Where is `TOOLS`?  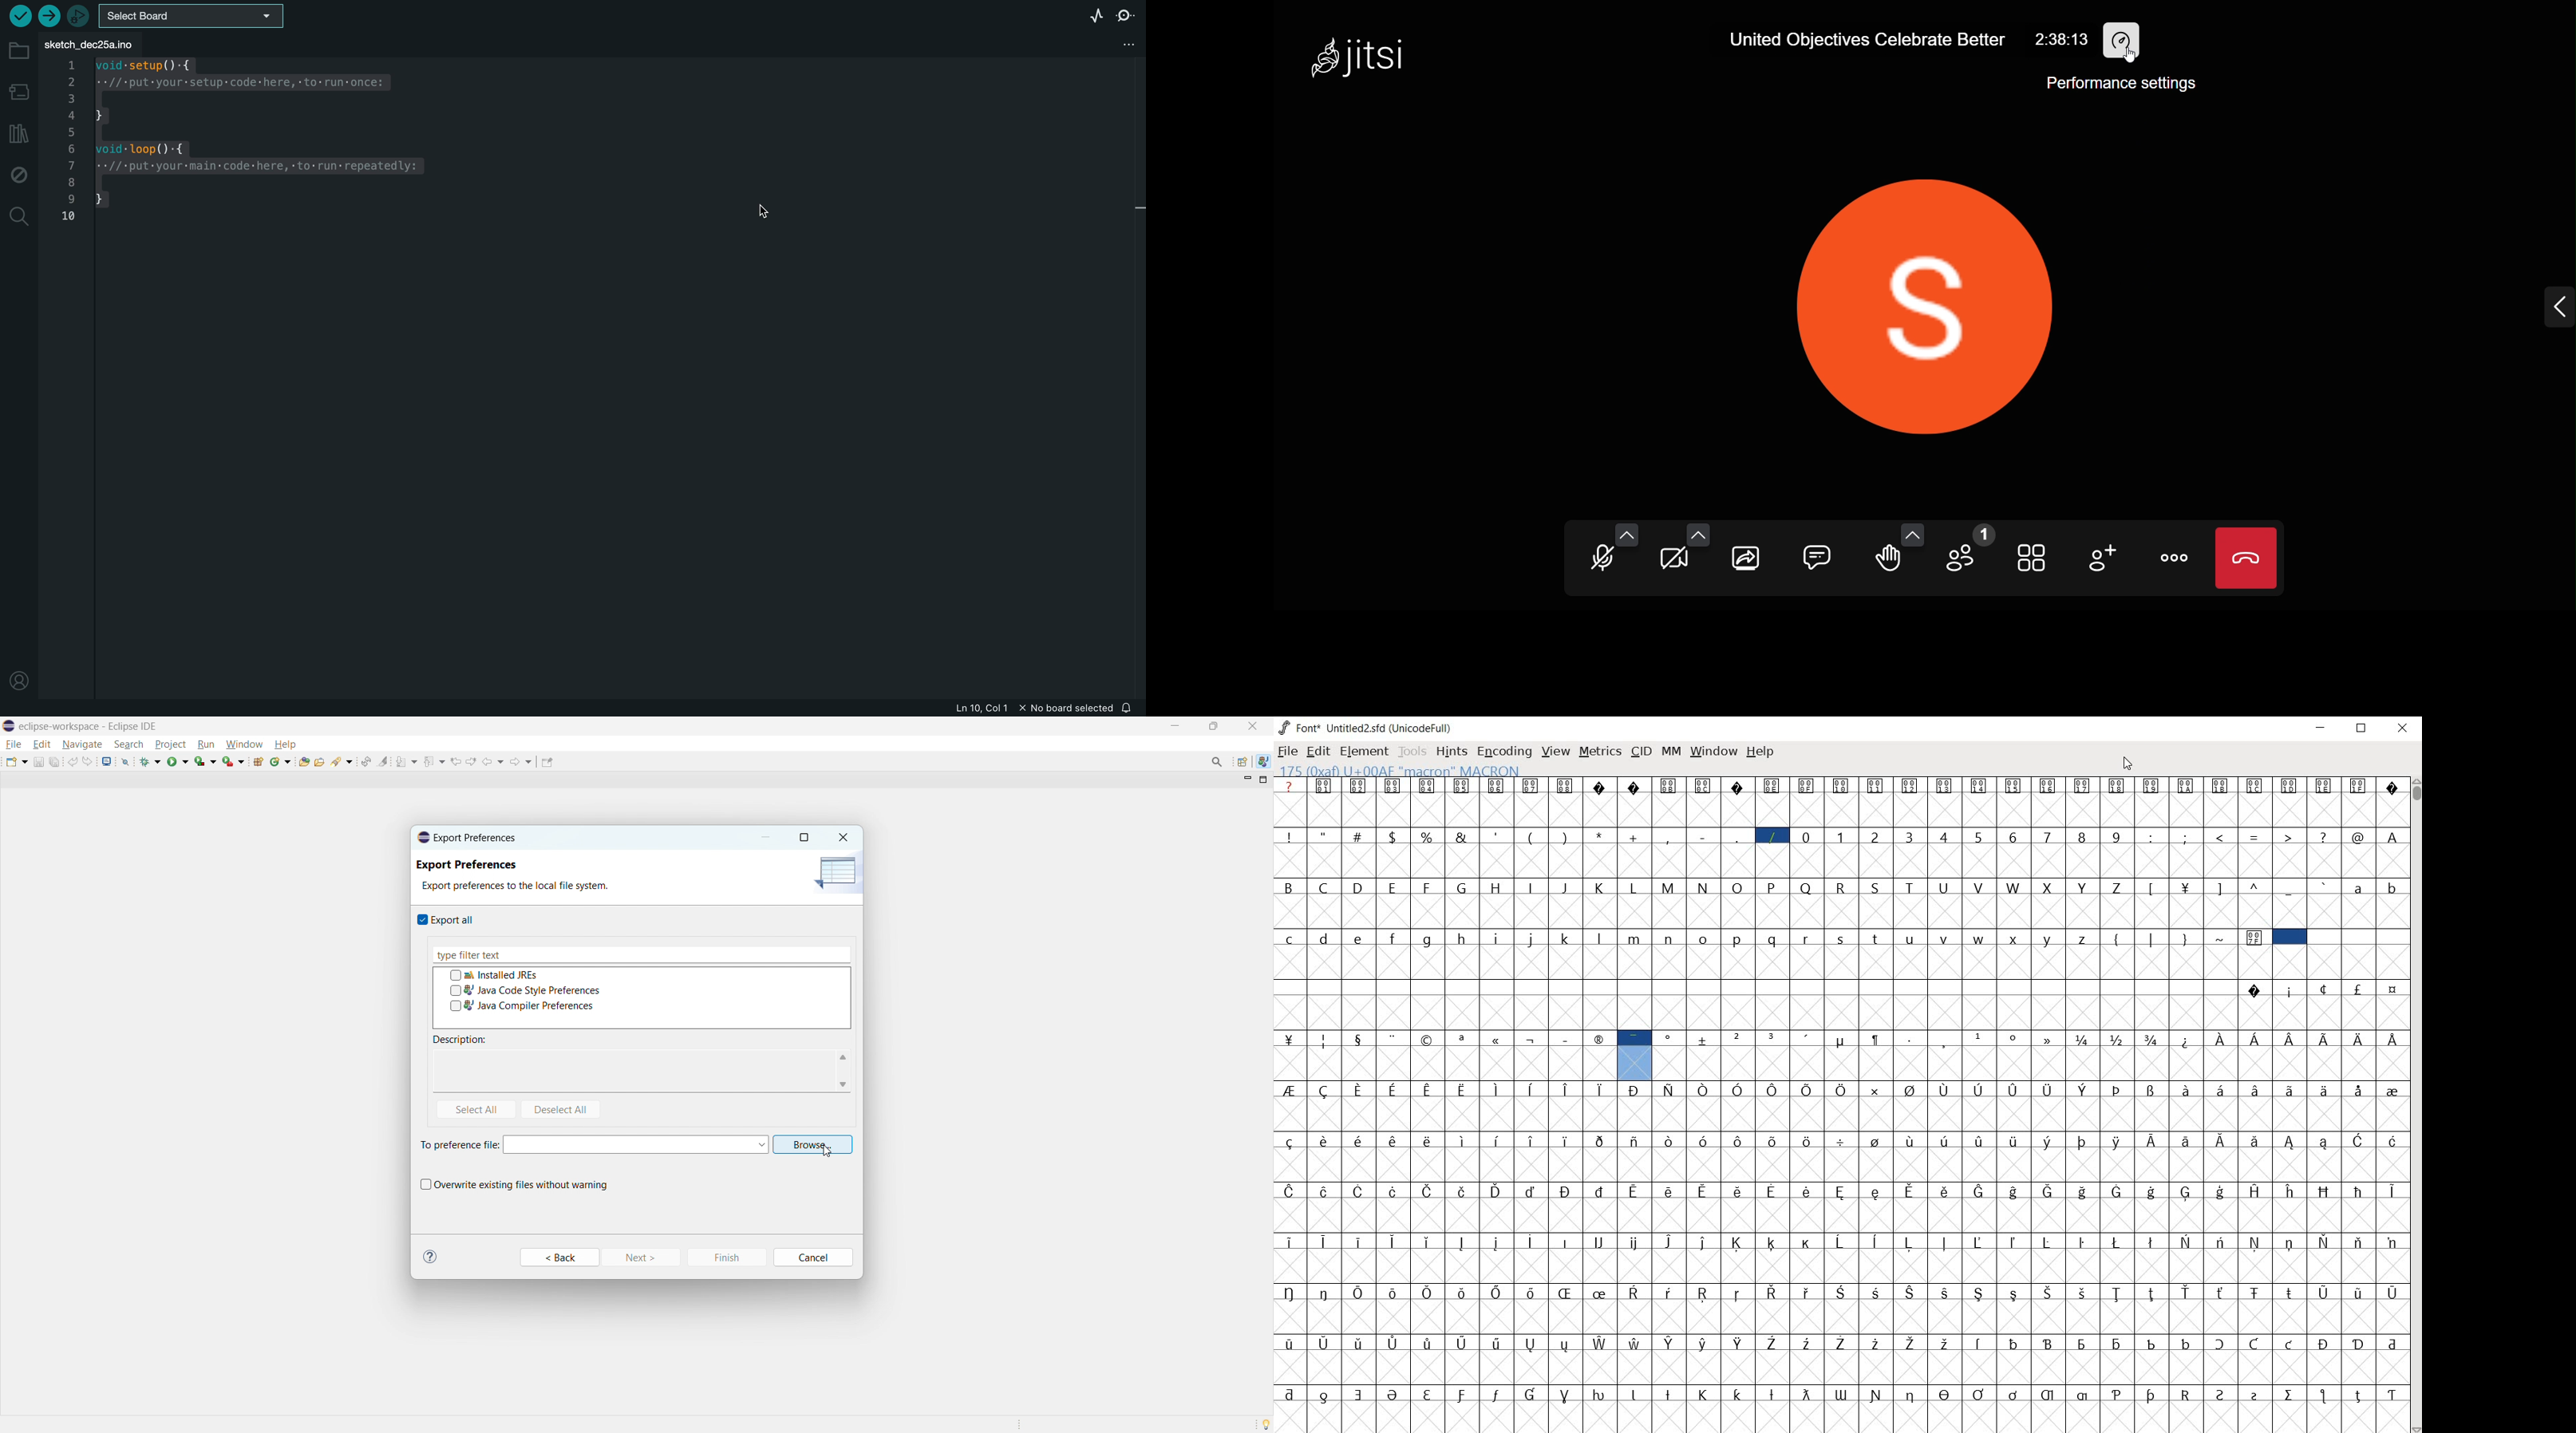 TOOLS is located at coordinates (1412, 751).